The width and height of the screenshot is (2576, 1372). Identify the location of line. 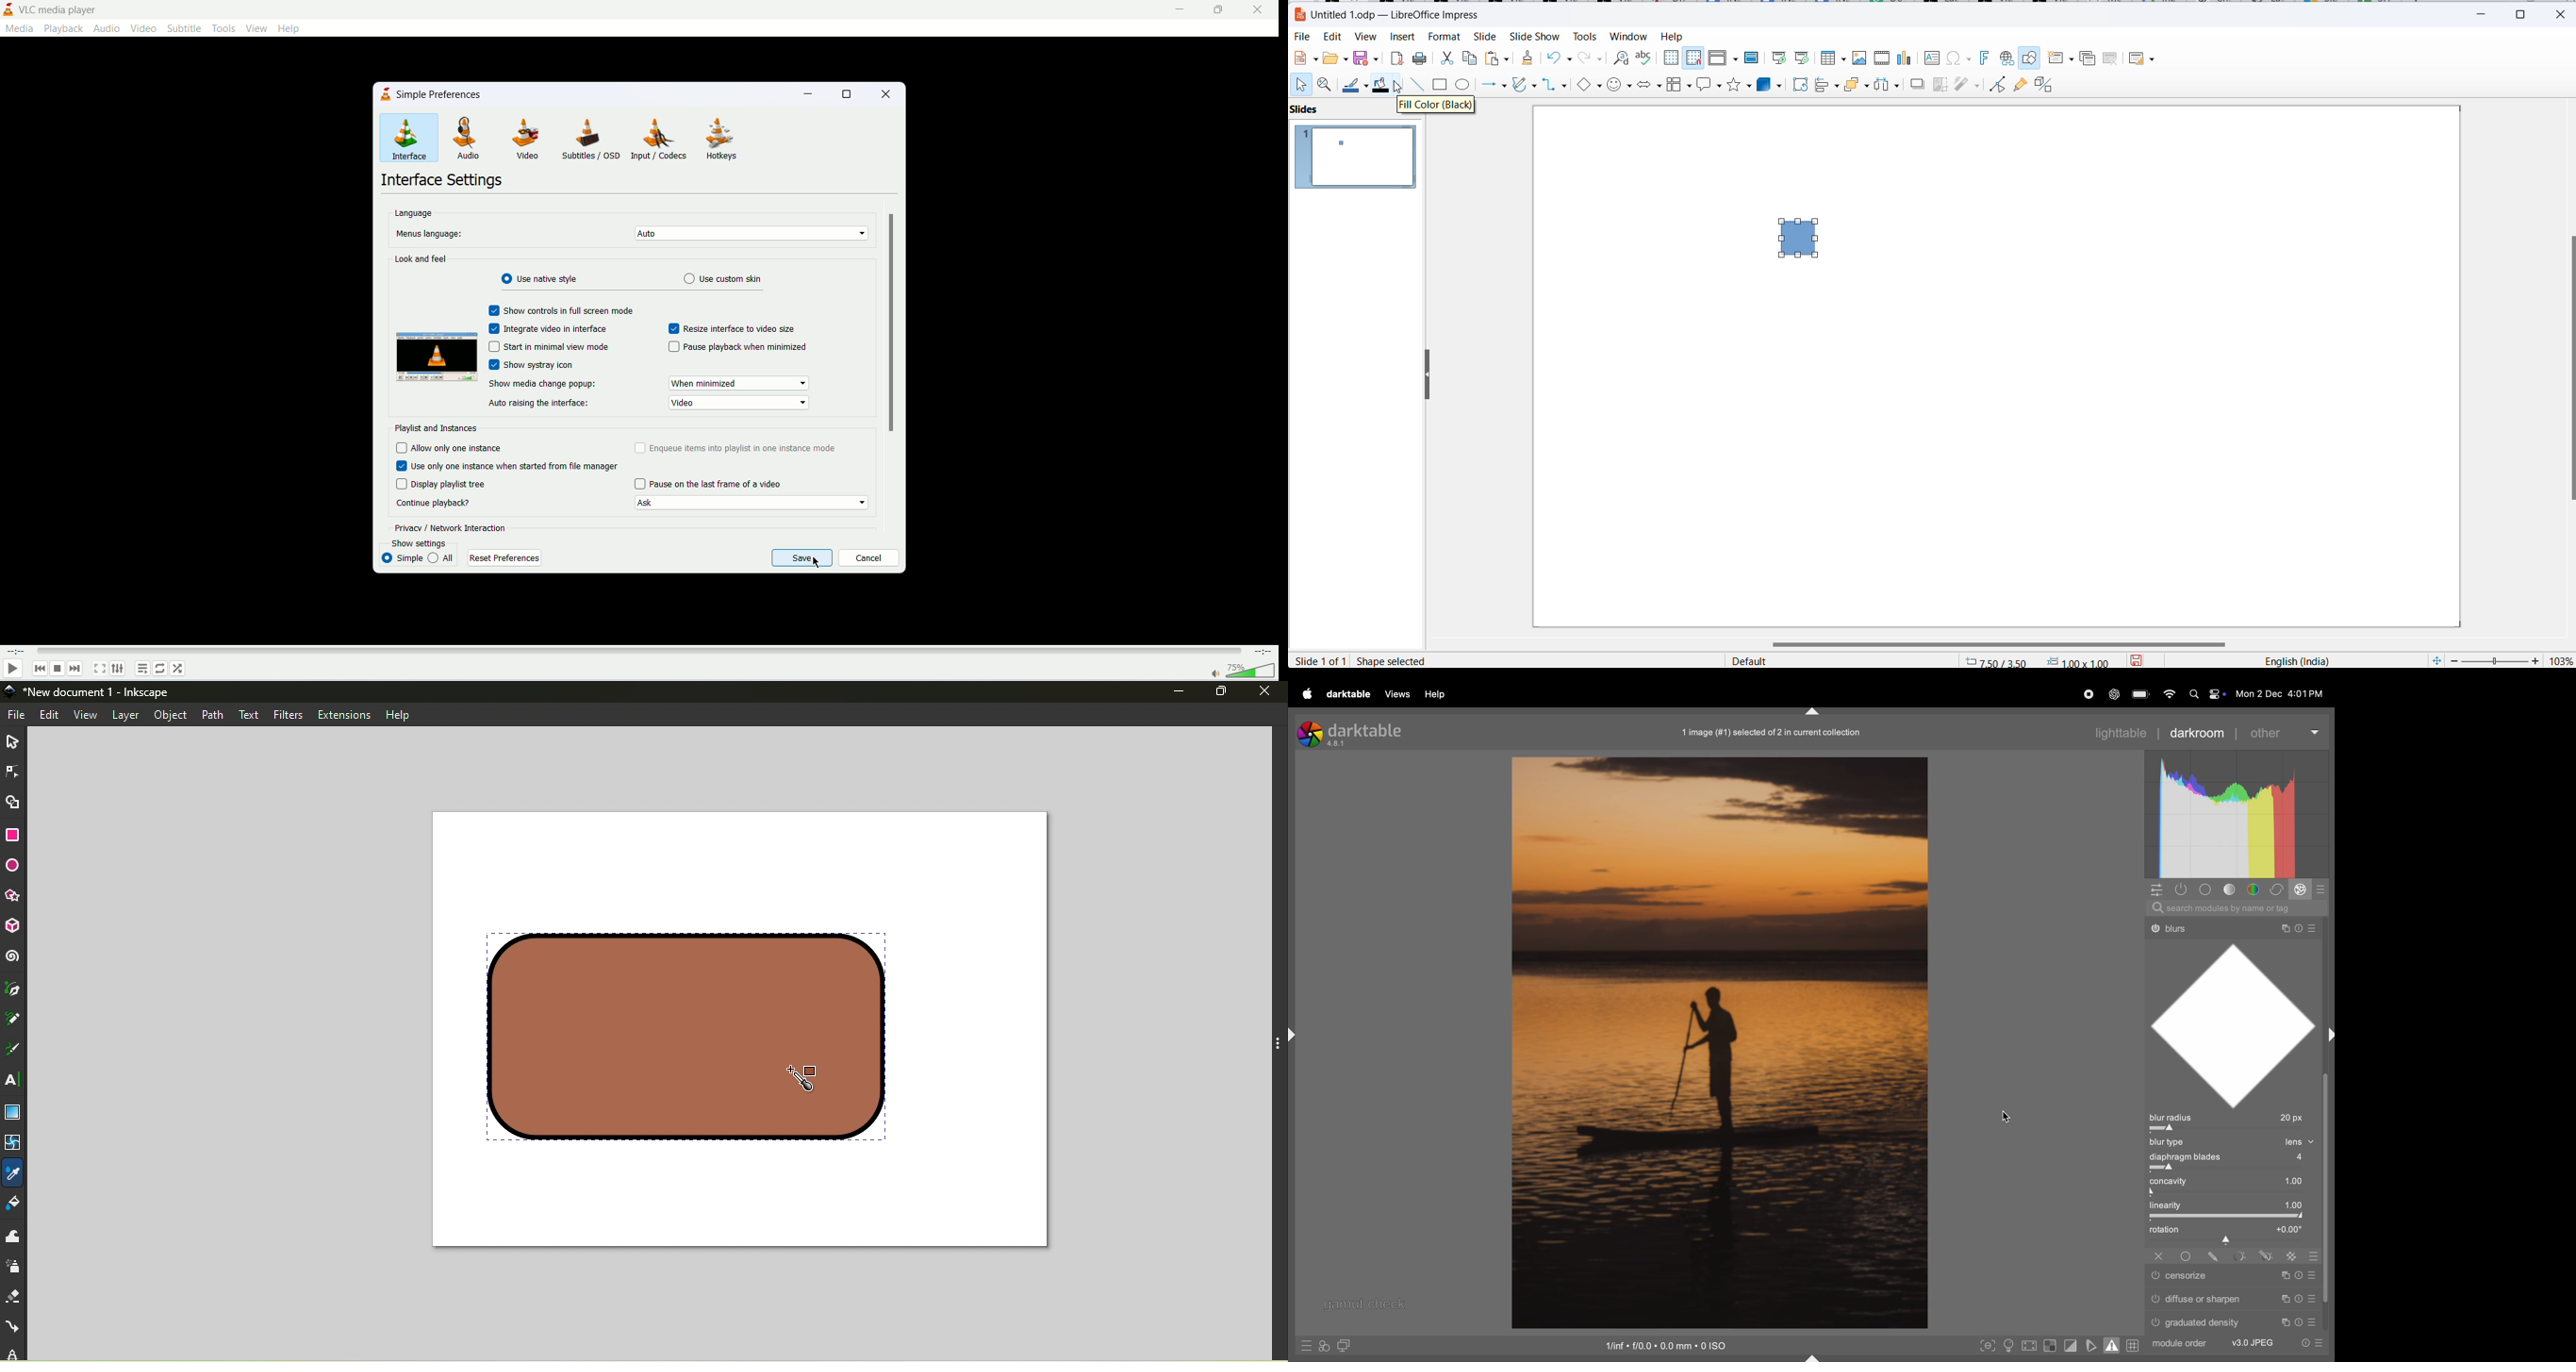
(1355, 87).